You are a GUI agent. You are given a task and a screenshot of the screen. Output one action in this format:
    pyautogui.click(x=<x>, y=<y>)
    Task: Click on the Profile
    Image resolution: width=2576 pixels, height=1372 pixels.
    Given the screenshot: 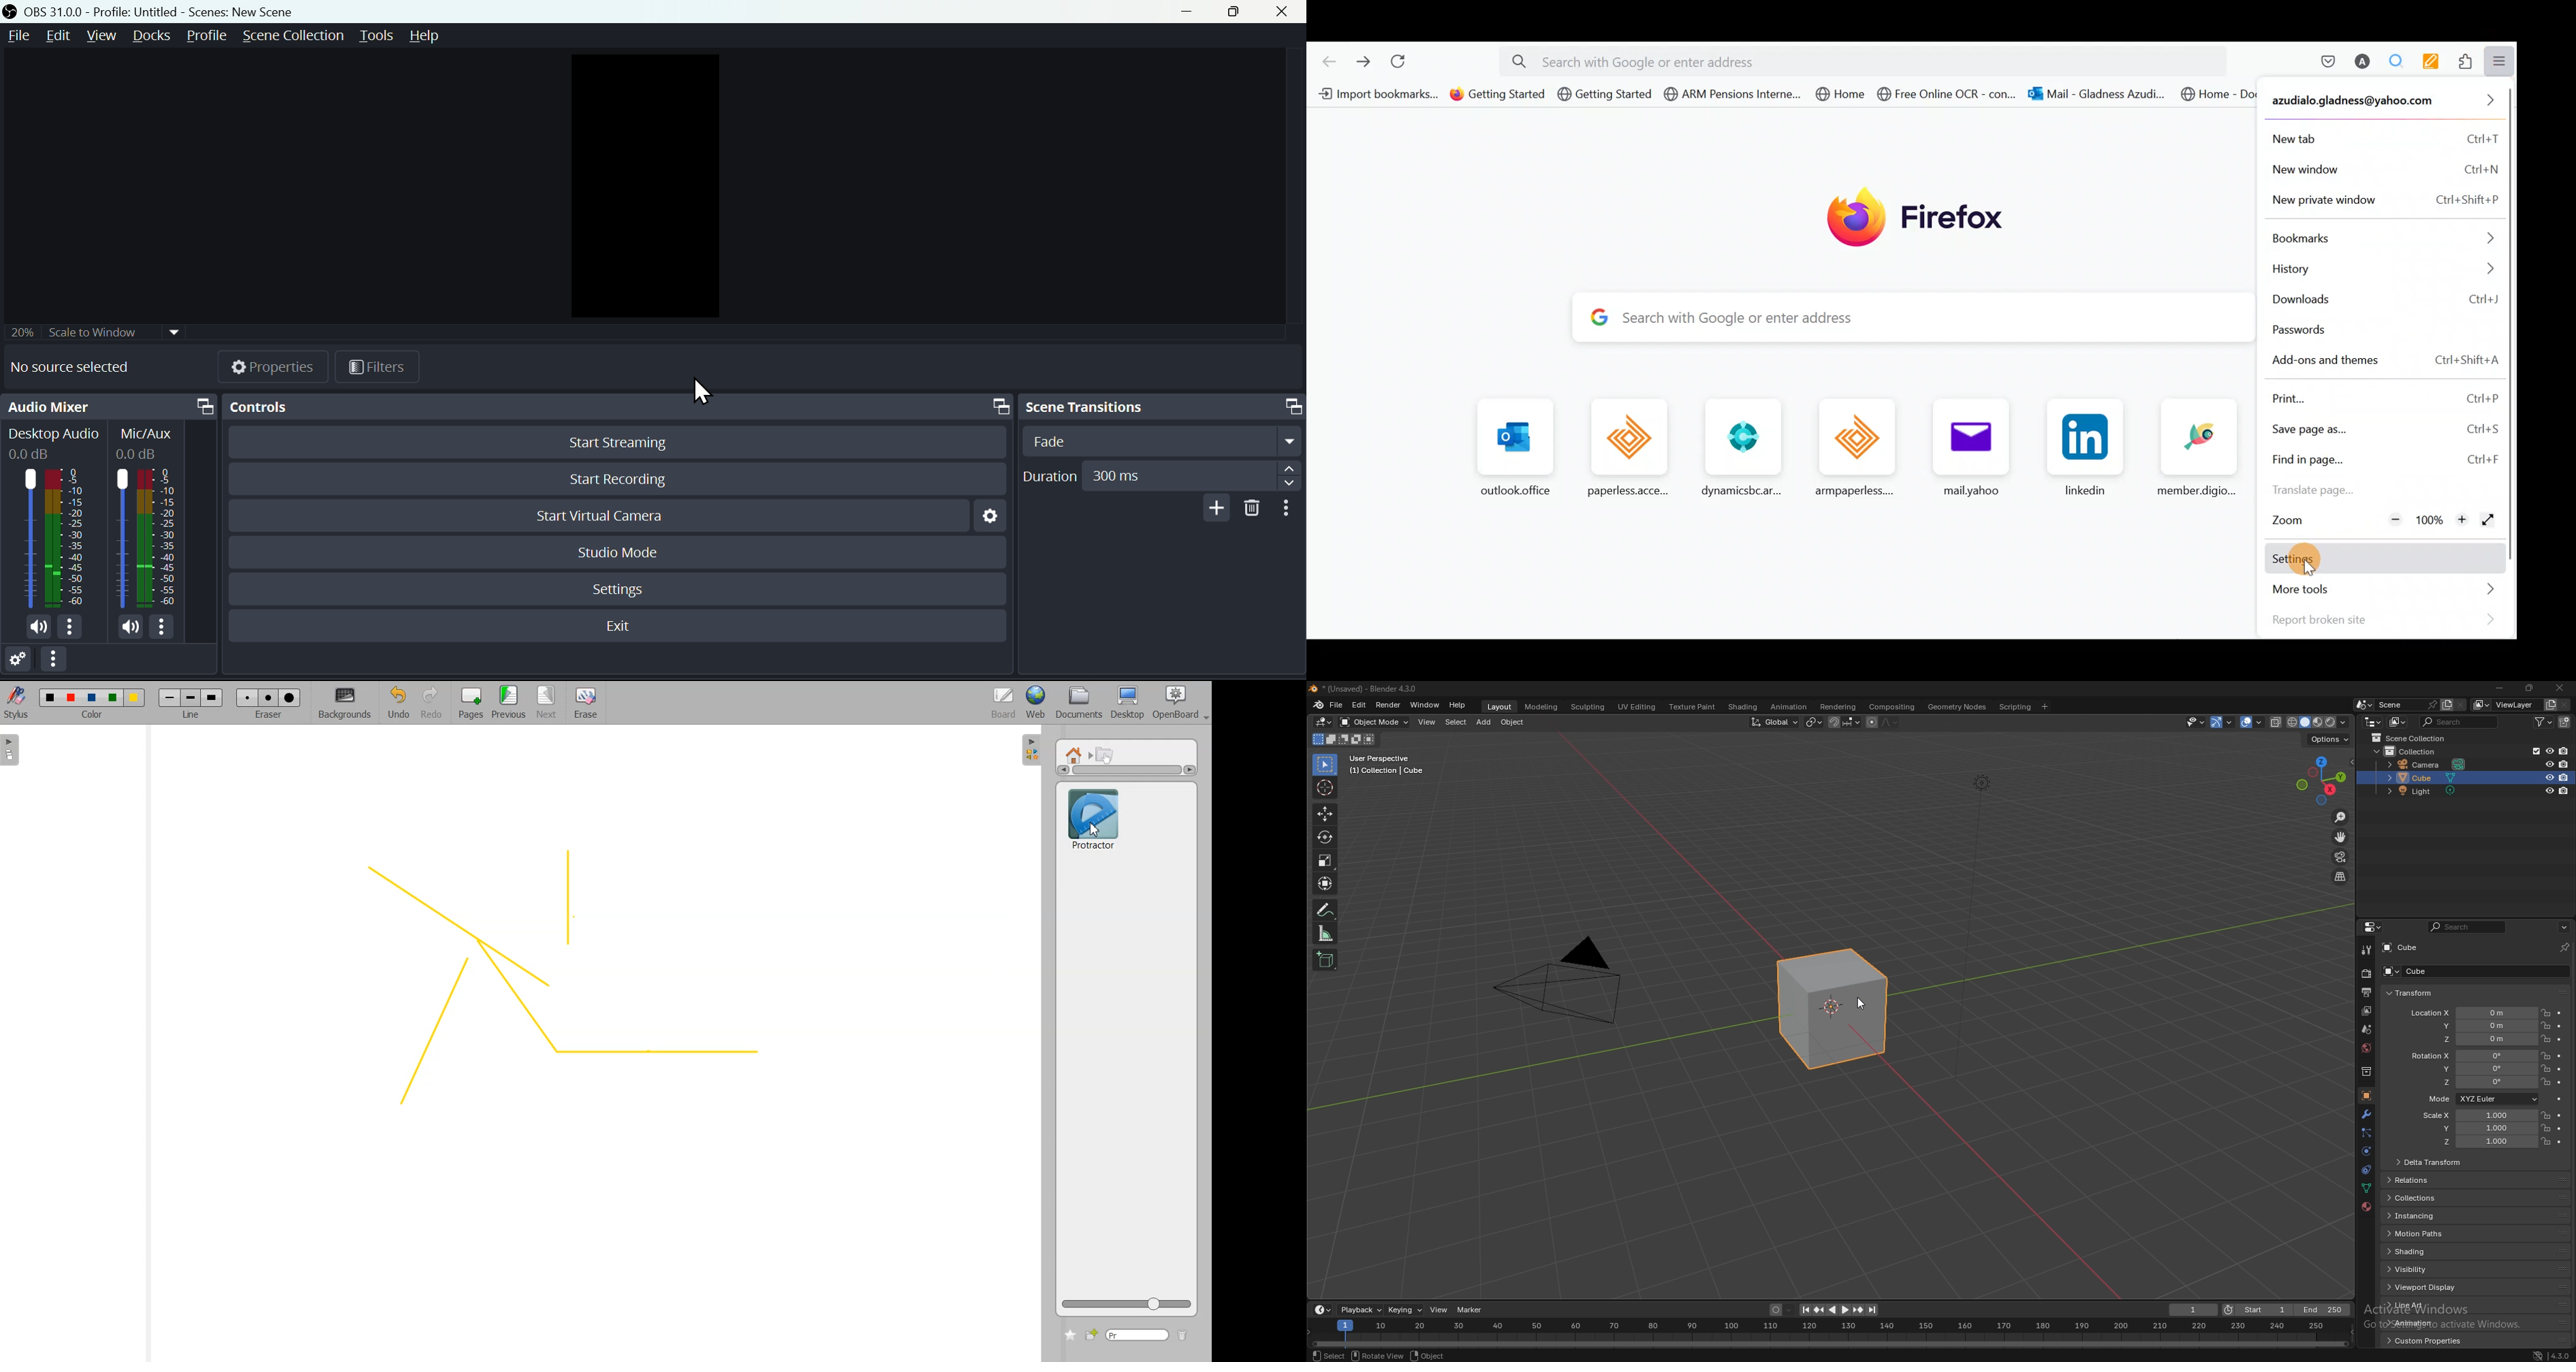 What is the action you would take?
    pyautogui.click(x=210, y=35)
    